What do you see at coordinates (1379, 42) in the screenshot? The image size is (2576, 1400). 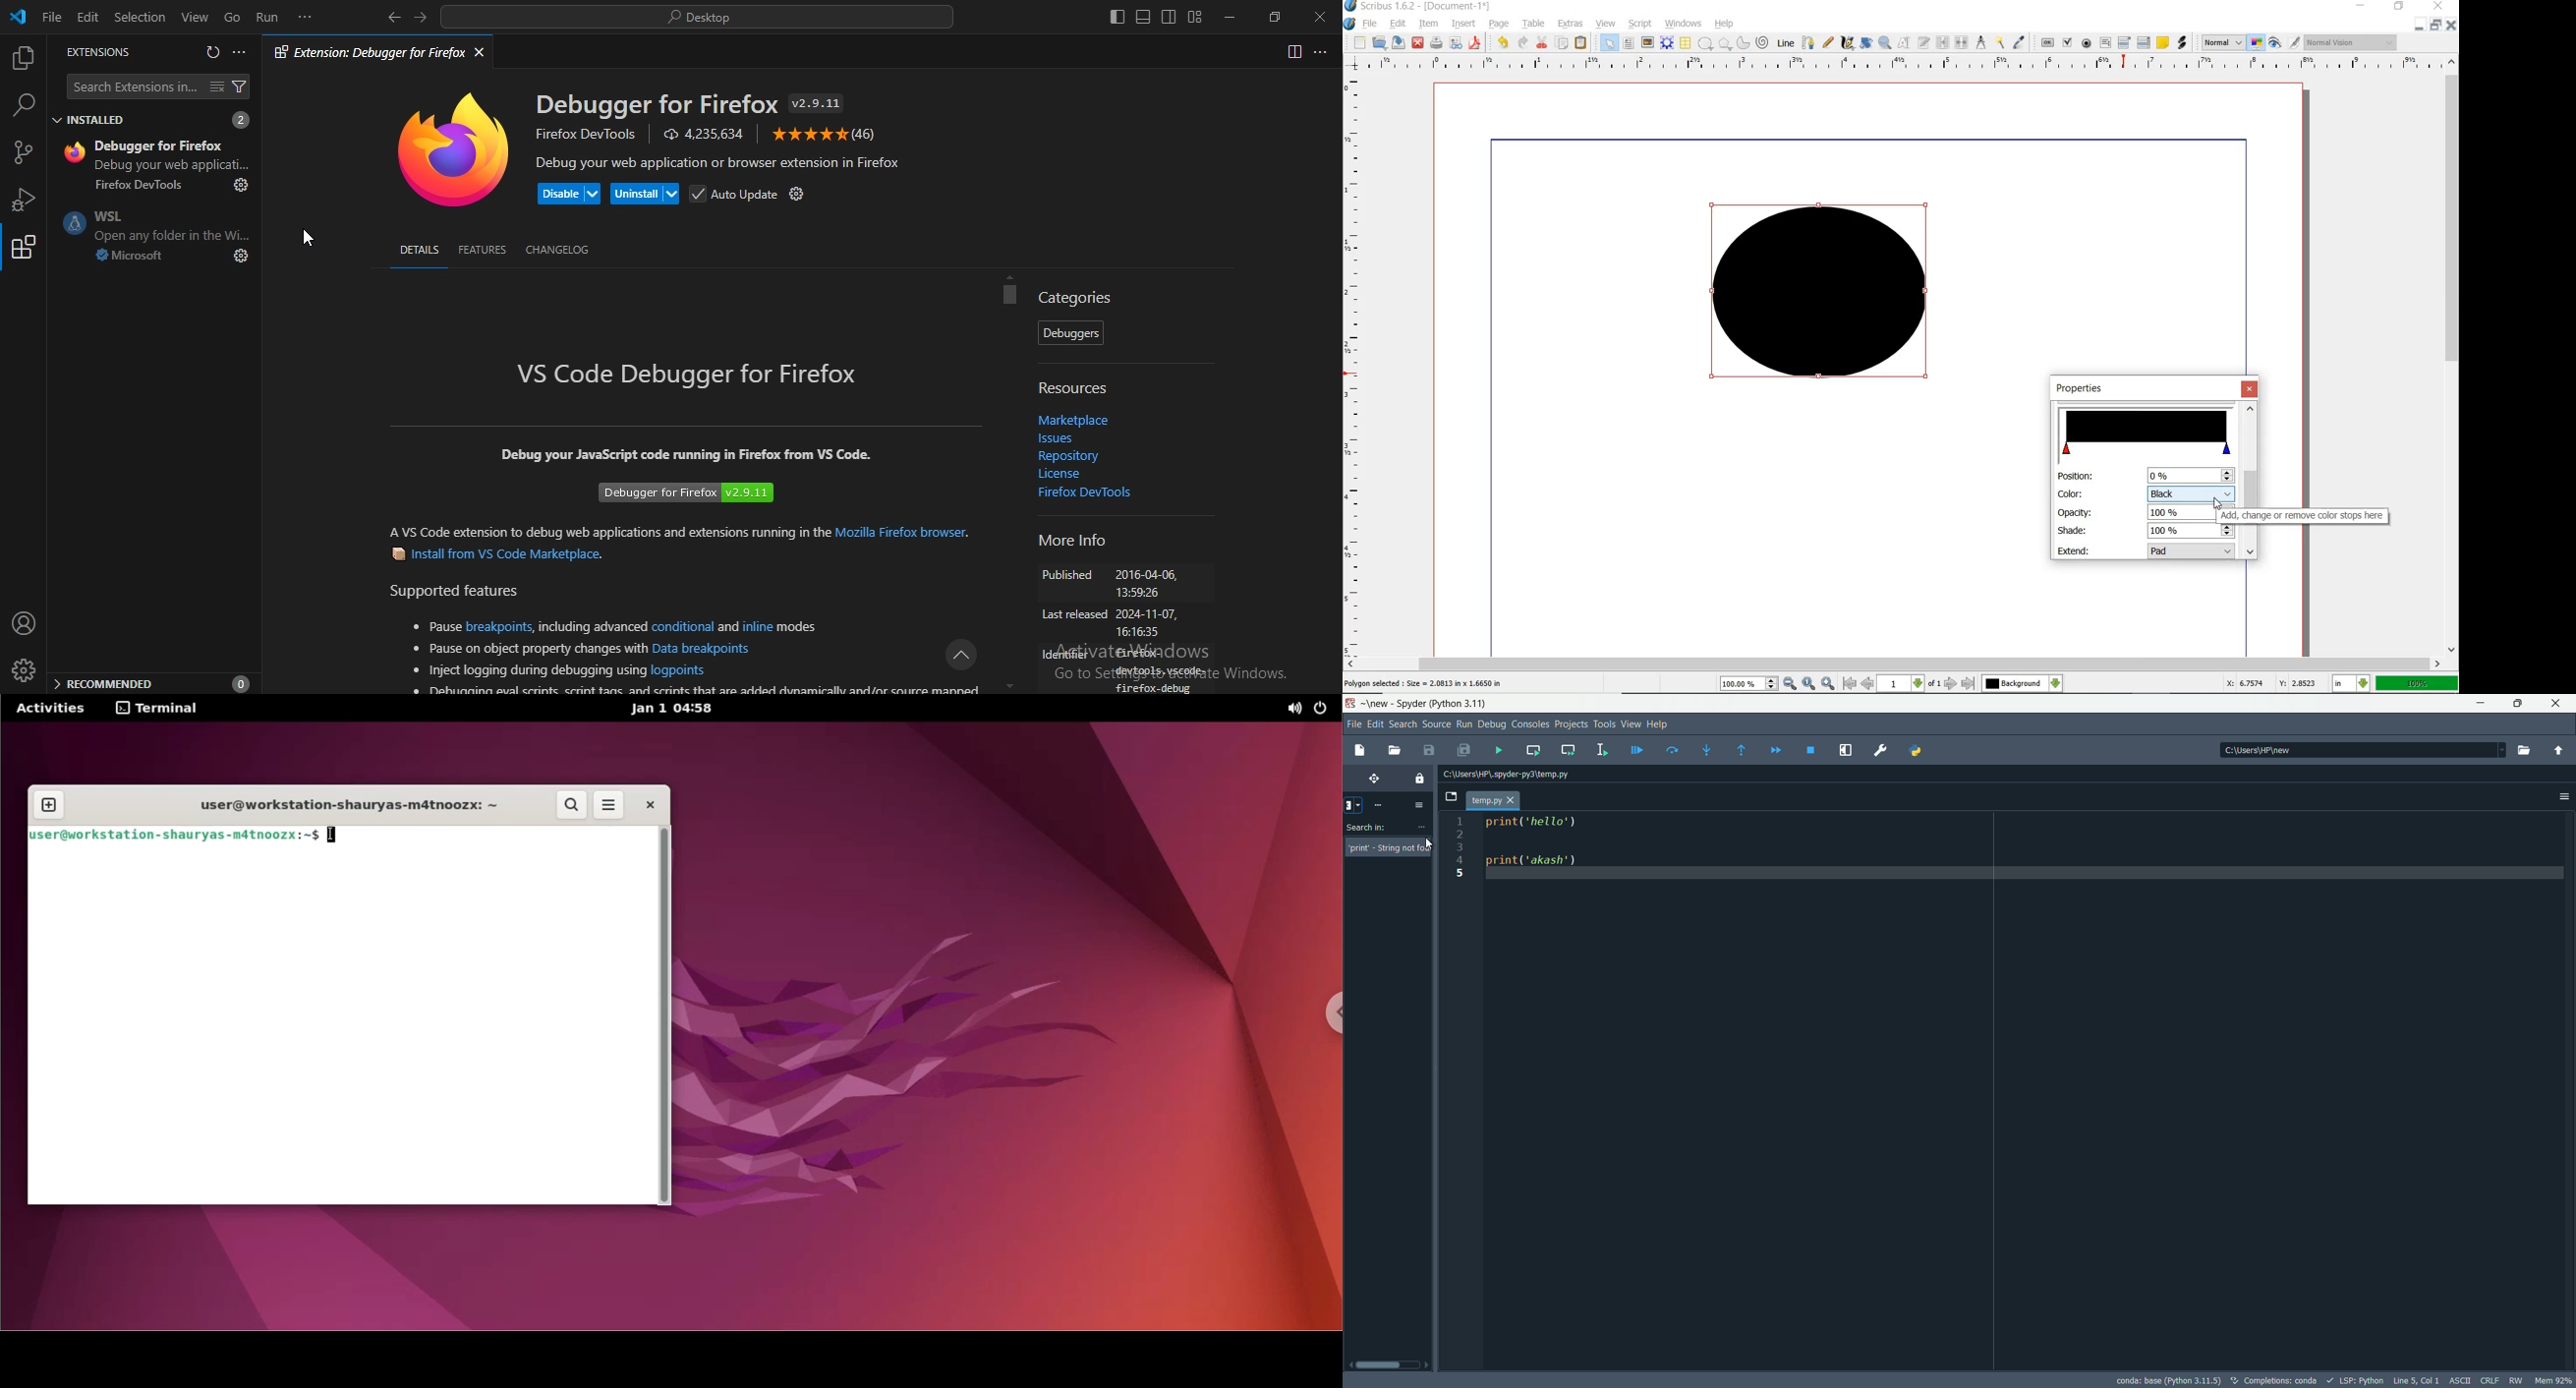 I see `OPEN` at bounding box center [1379, 42].